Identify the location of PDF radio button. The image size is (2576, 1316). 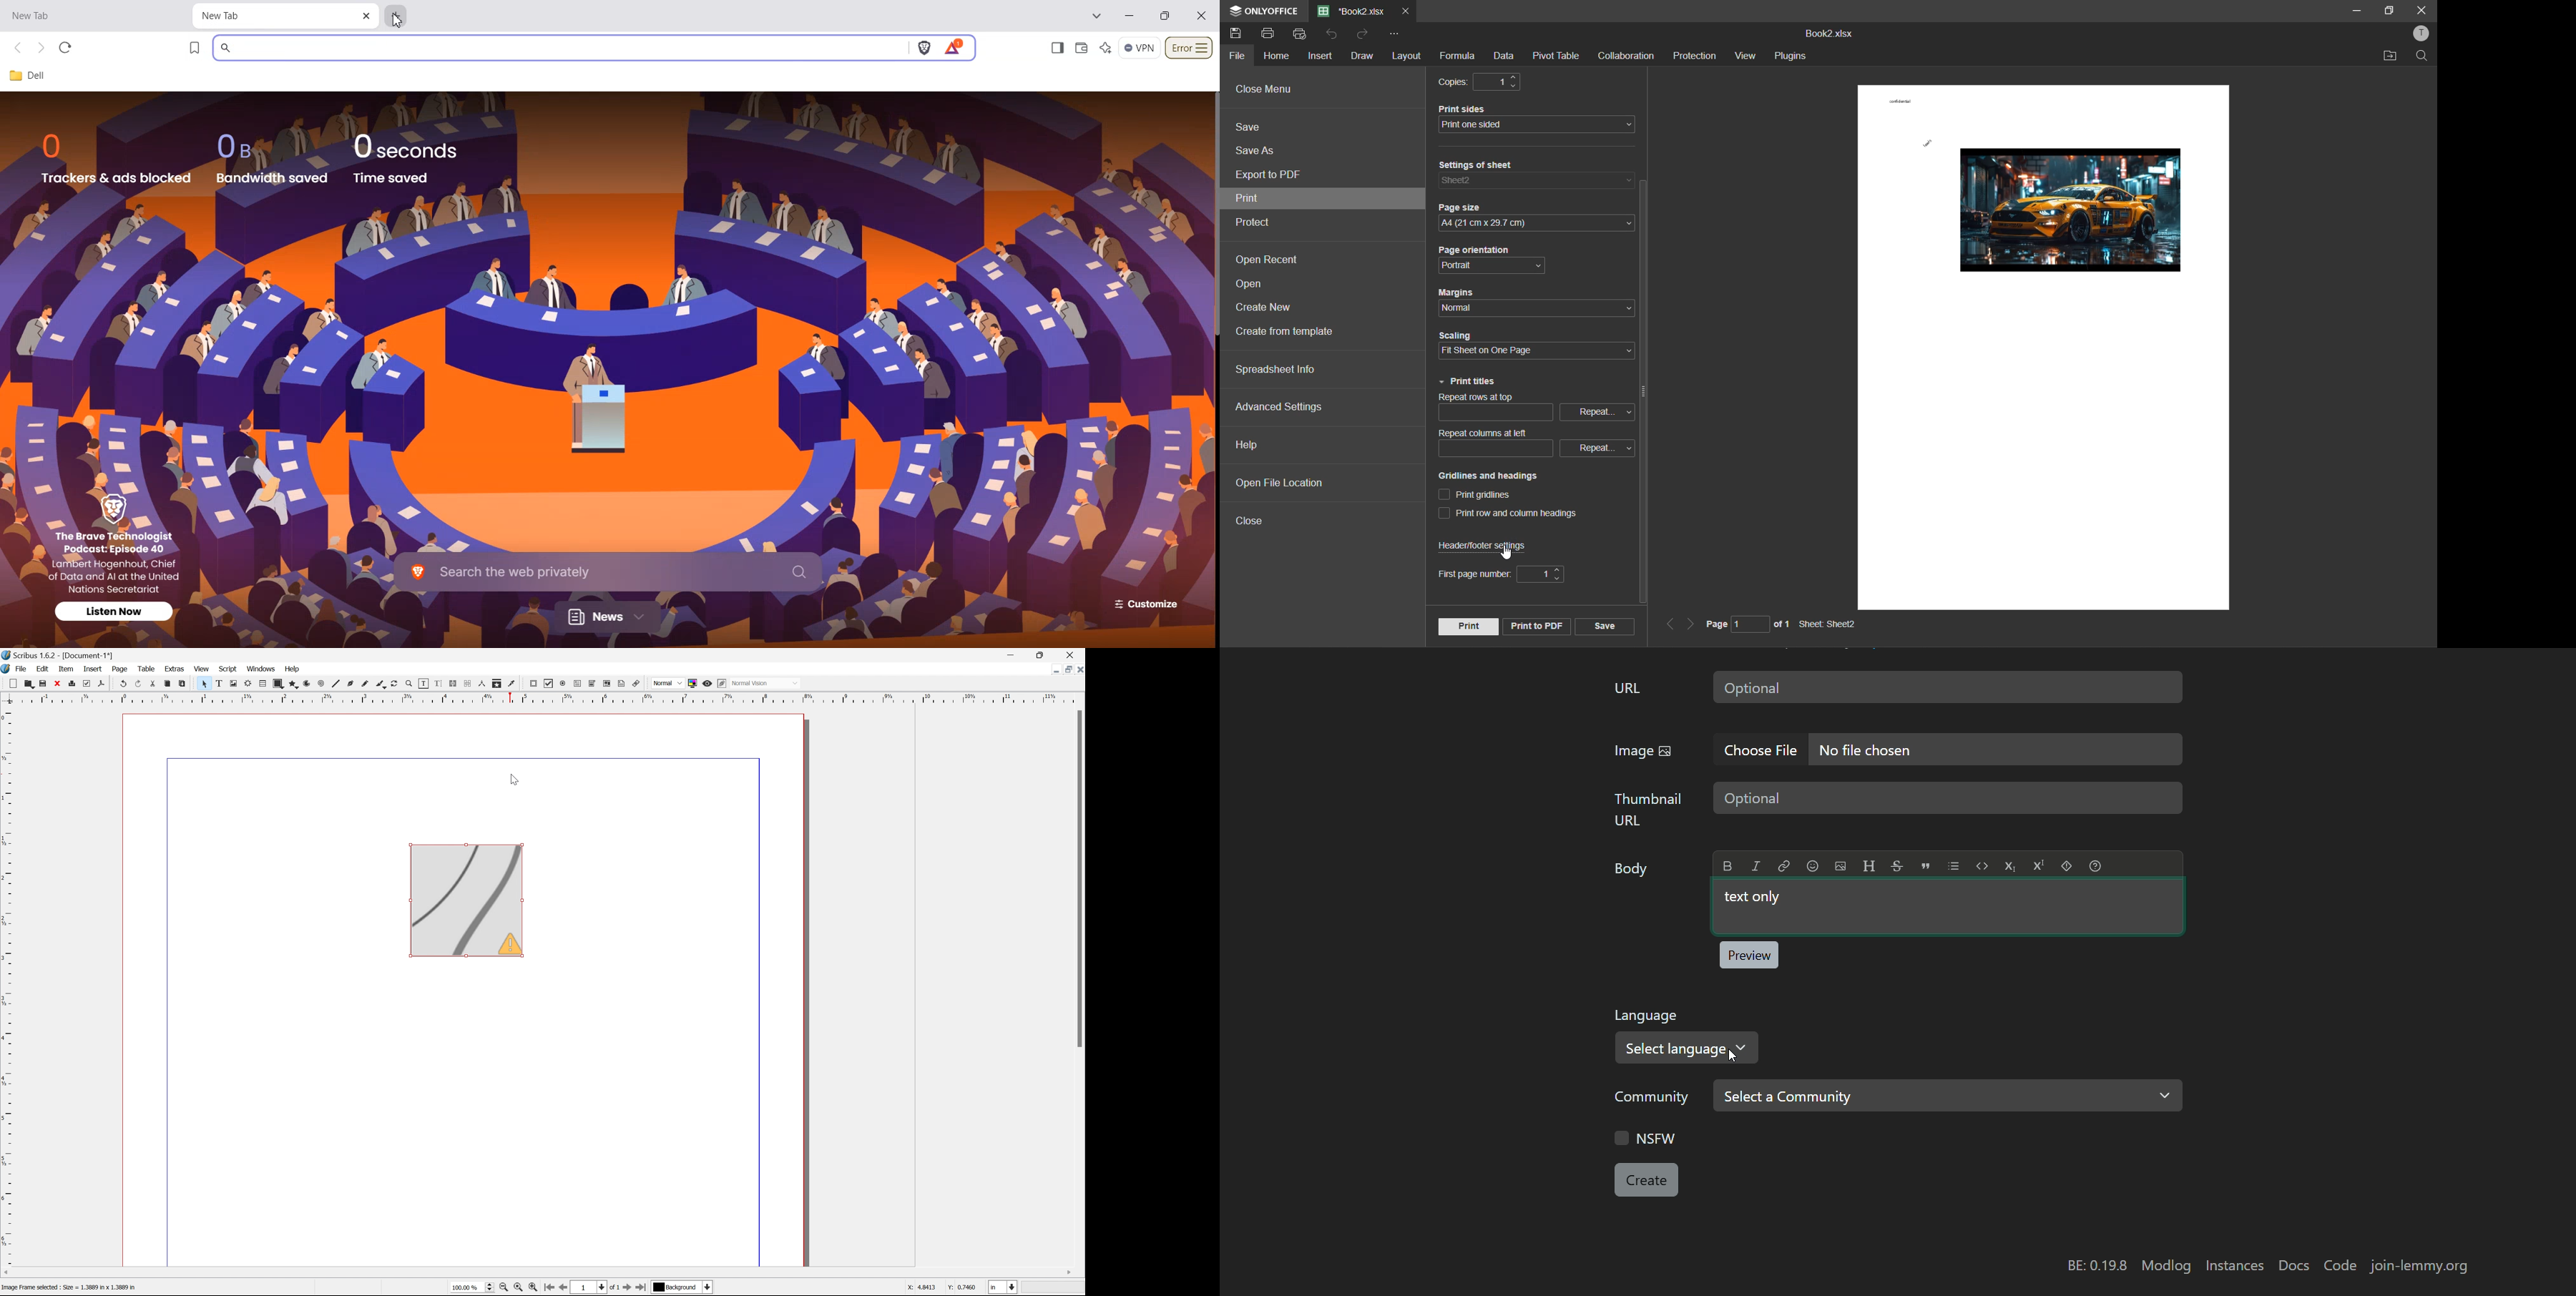
(564, 683).